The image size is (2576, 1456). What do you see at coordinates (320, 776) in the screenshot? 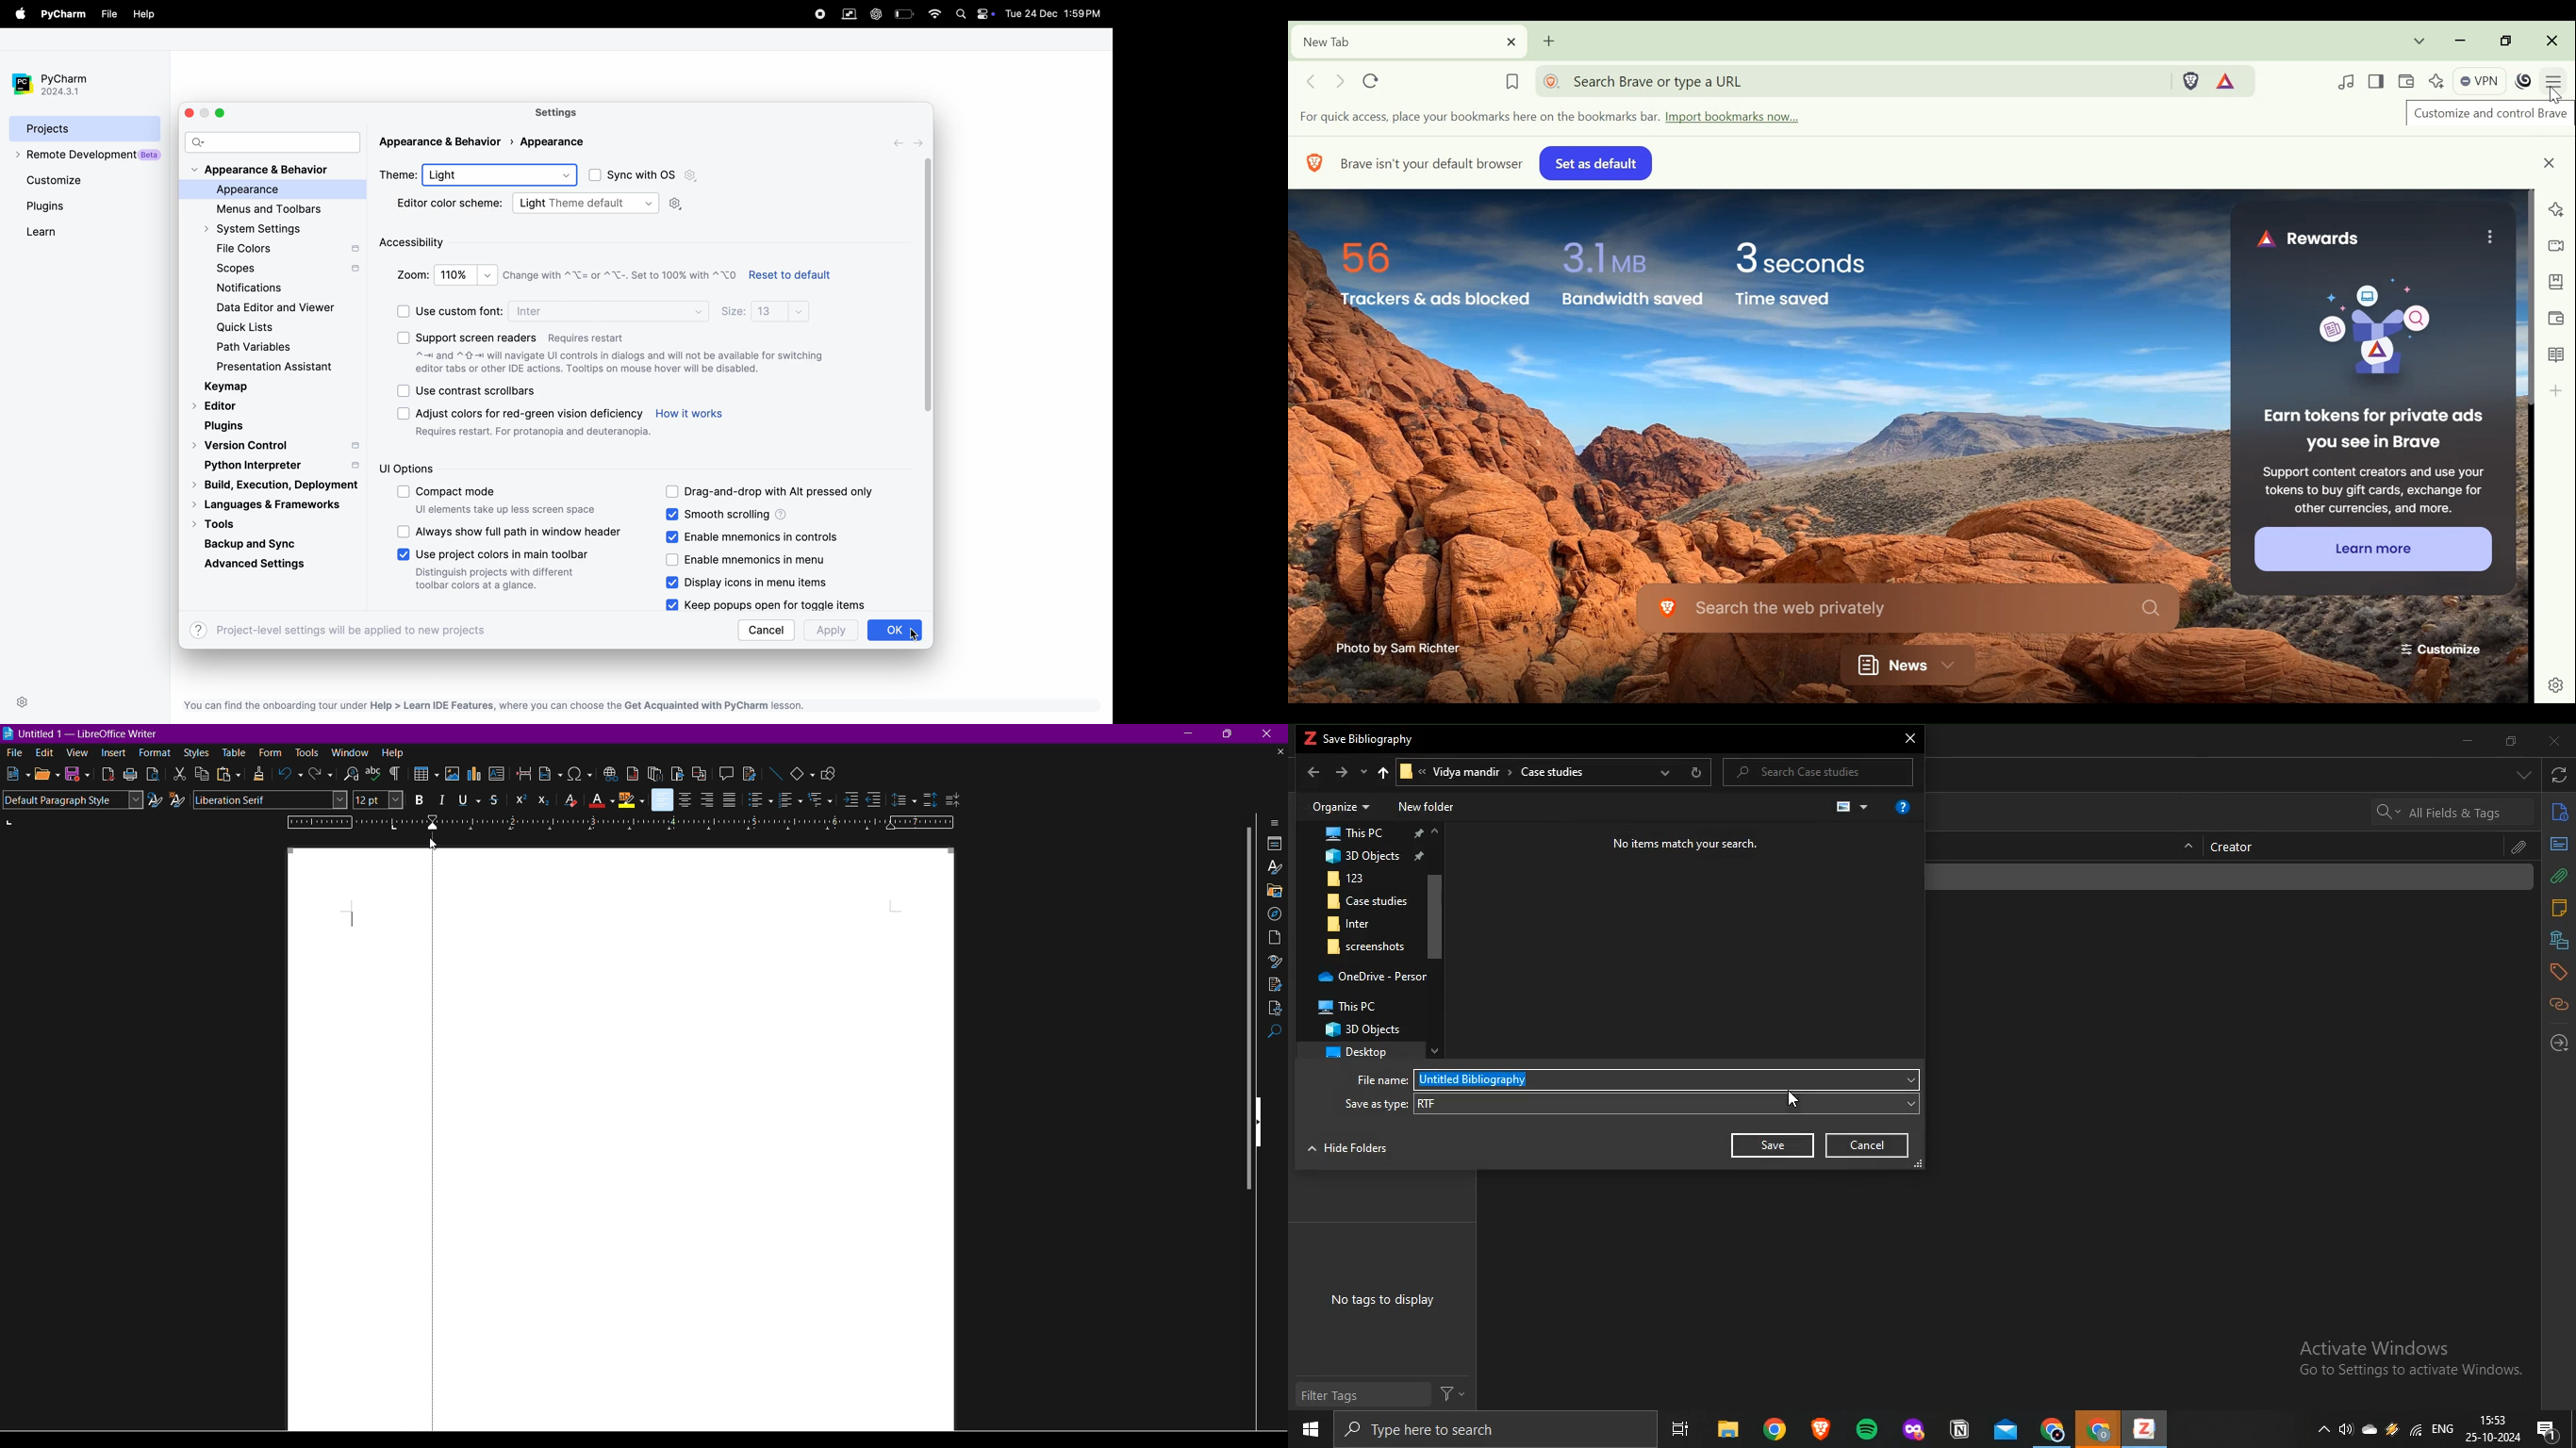
I see `Redo` at bounding box center [320, 776].